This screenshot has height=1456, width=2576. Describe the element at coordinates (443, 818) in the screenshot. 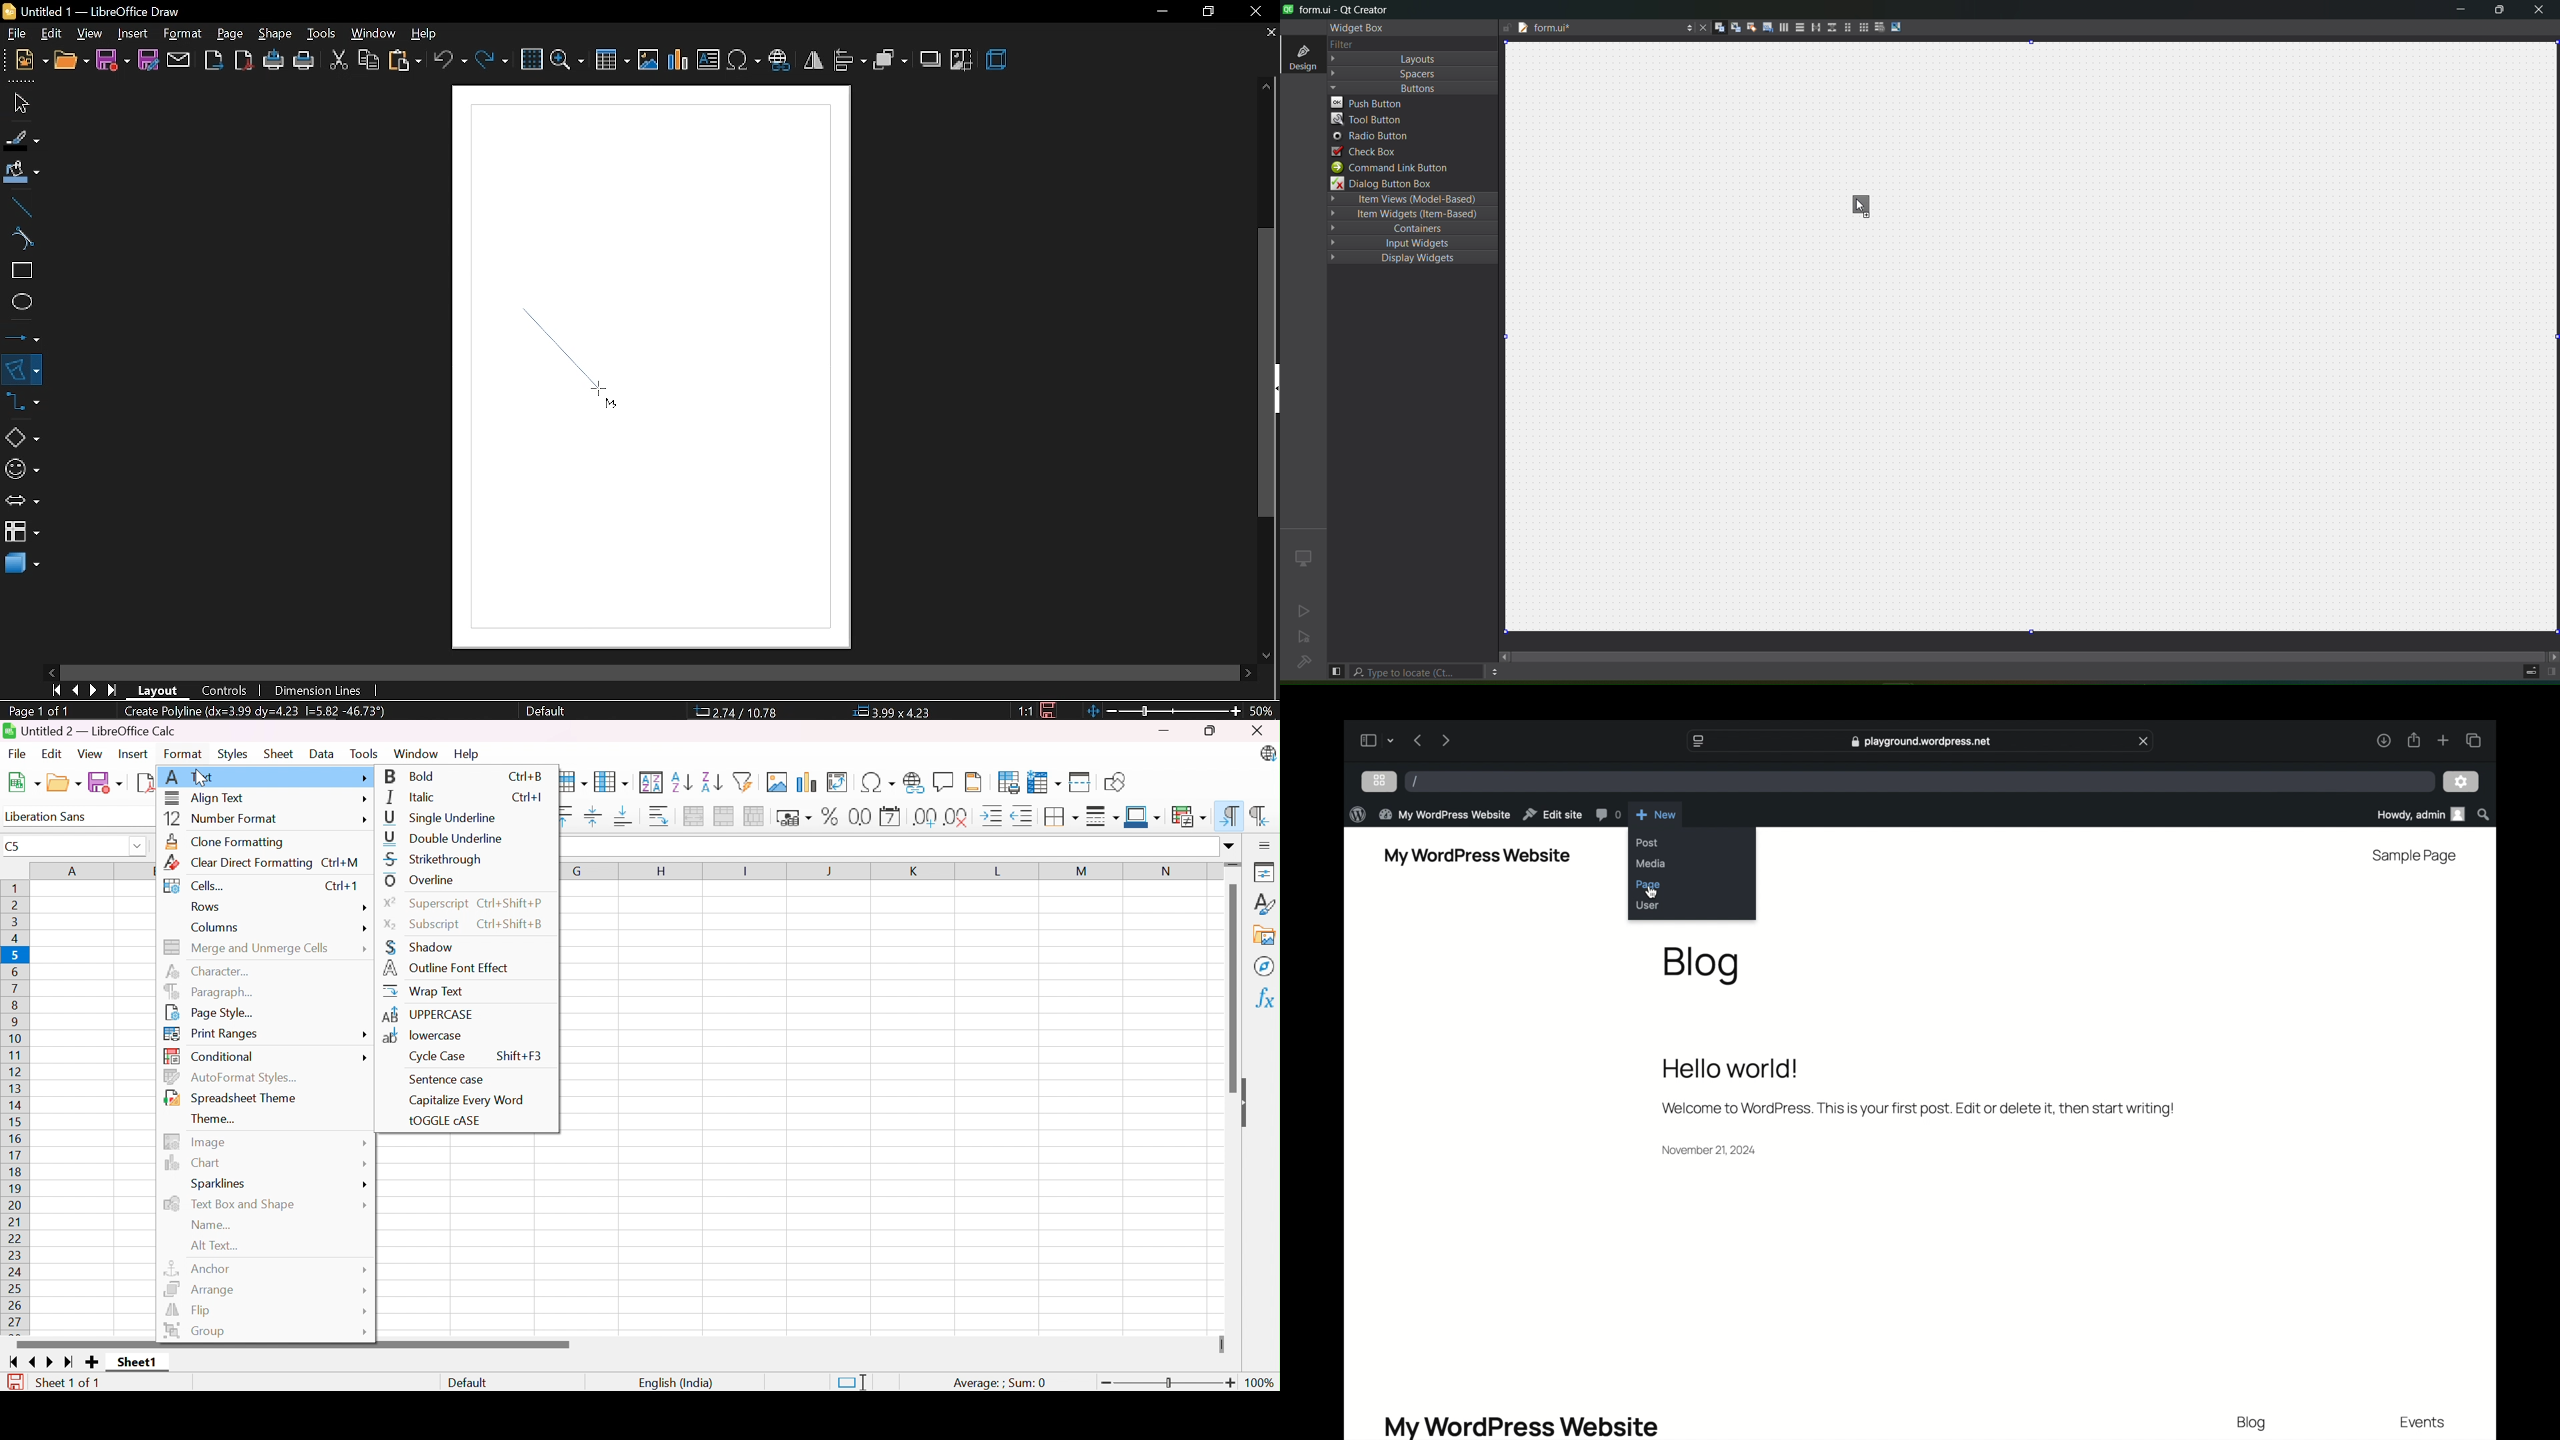

I see `Single Underline` at that location.